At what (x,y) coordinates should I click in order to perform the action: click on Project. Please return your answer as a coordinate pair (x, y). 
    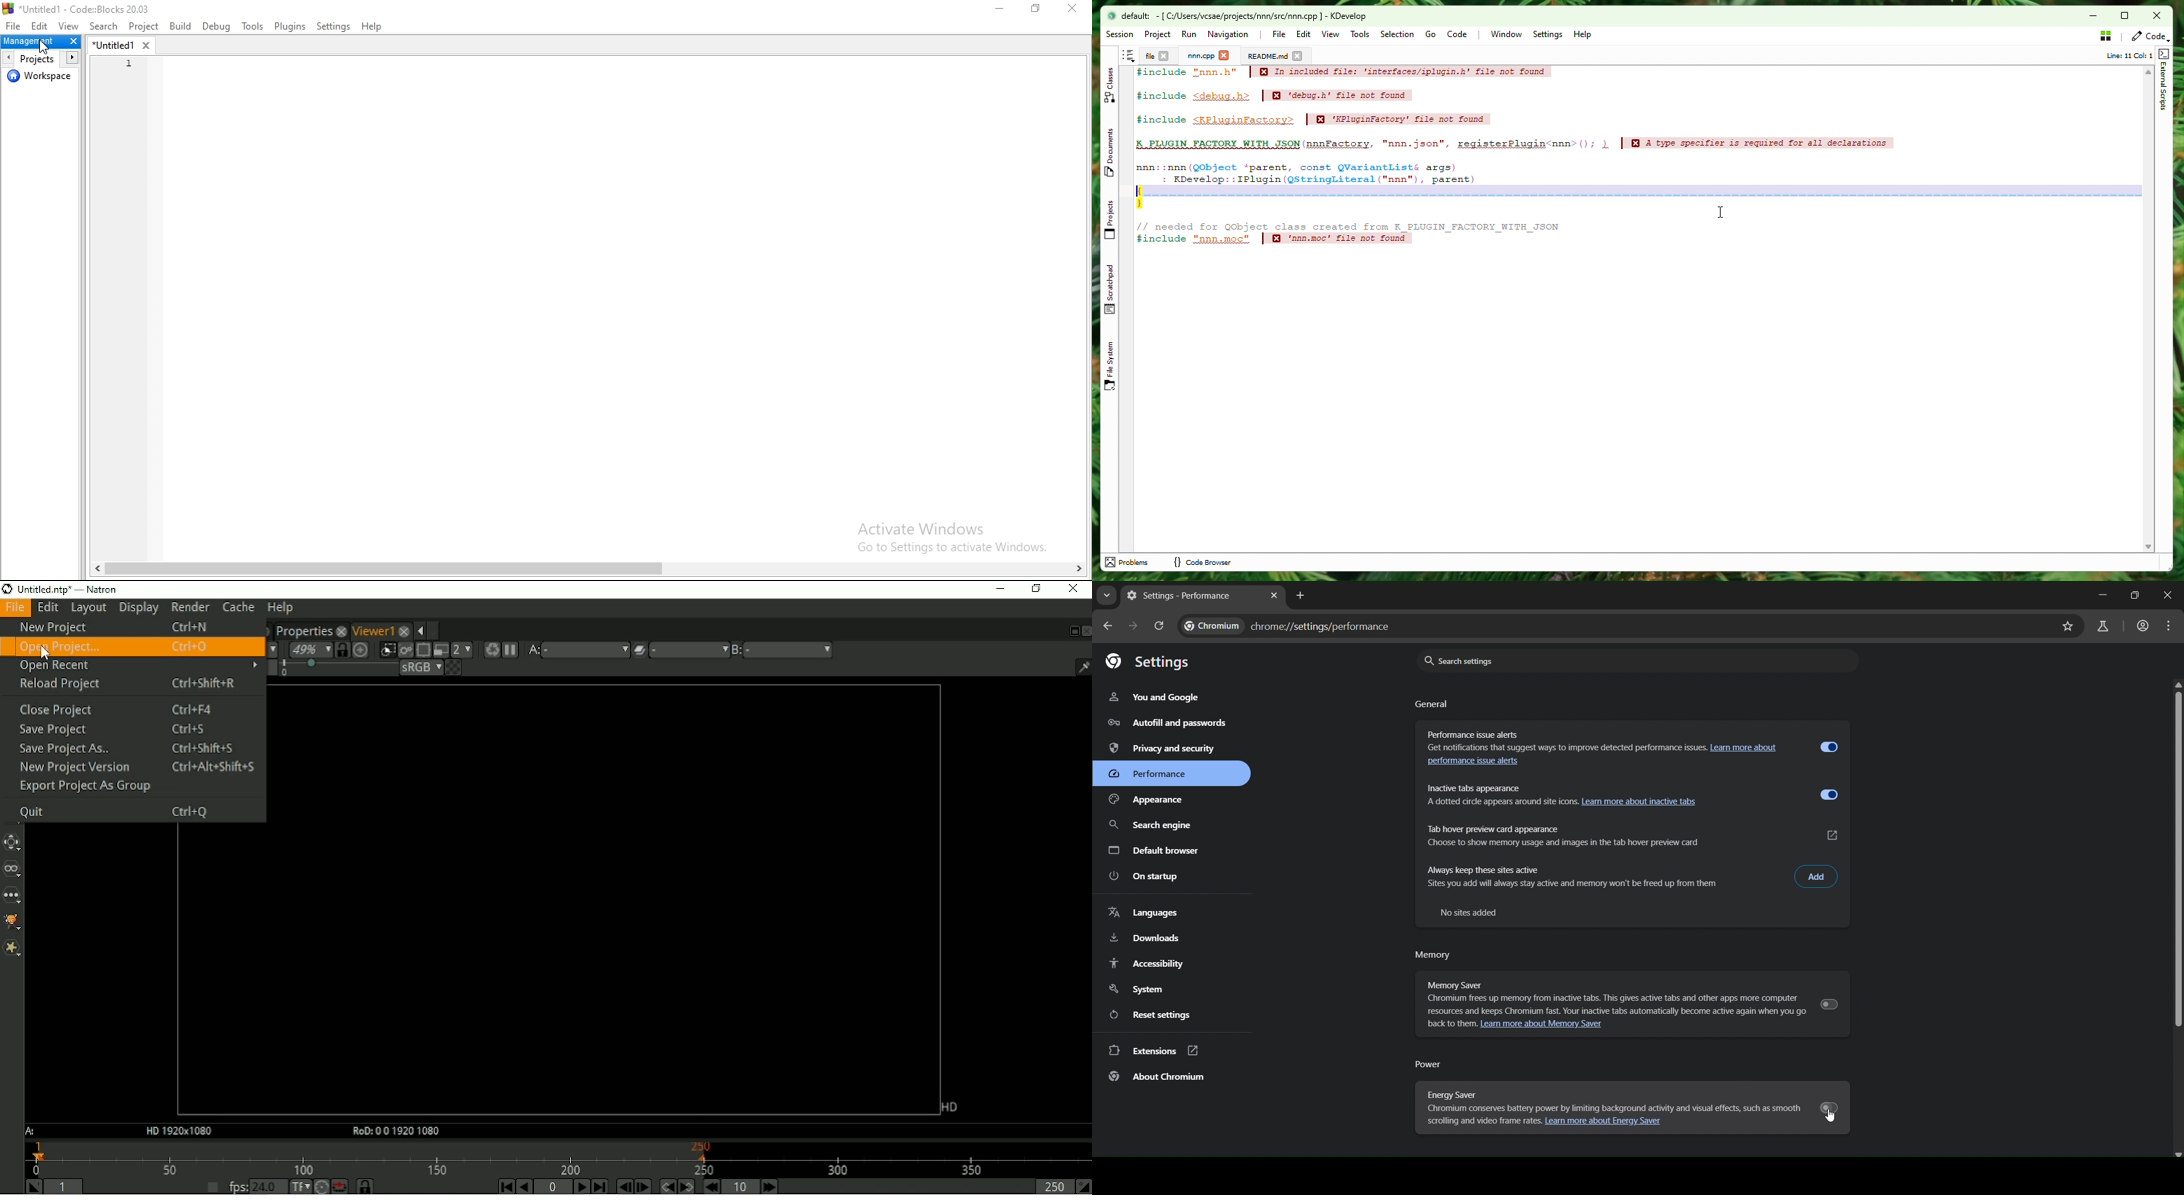
    Looking at the image, I should click on (1157, 34).